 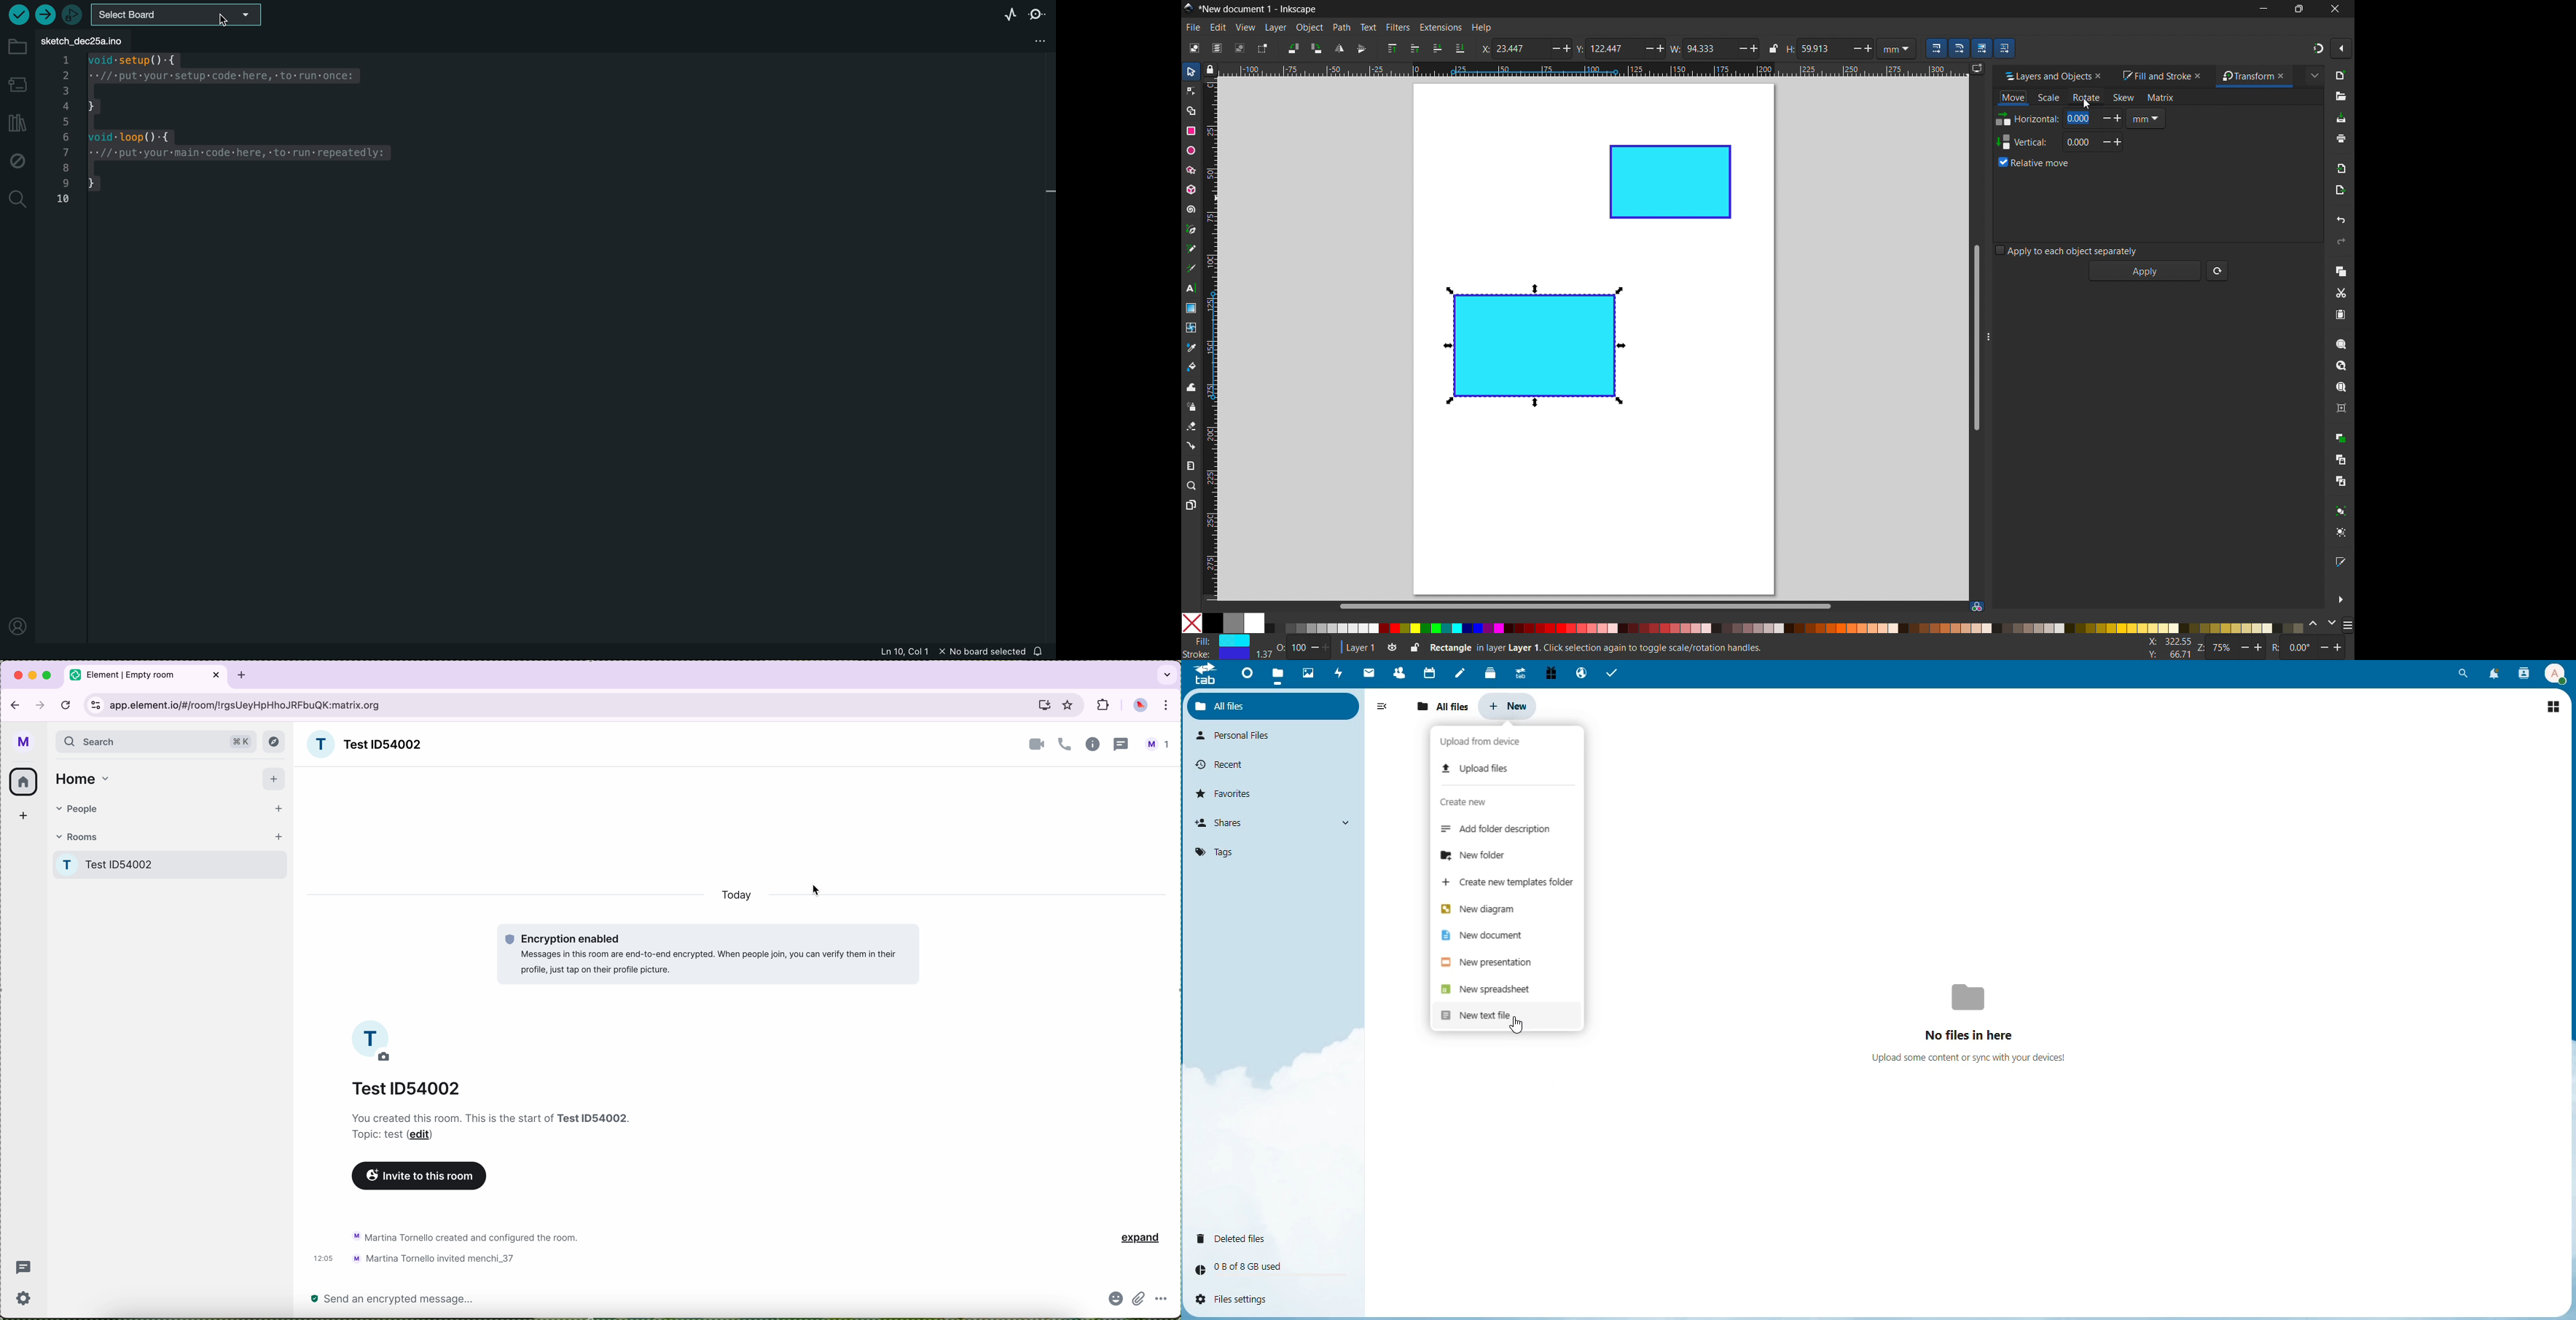 I want to click on toggle lock current layer, so click(x=1414, y=647).